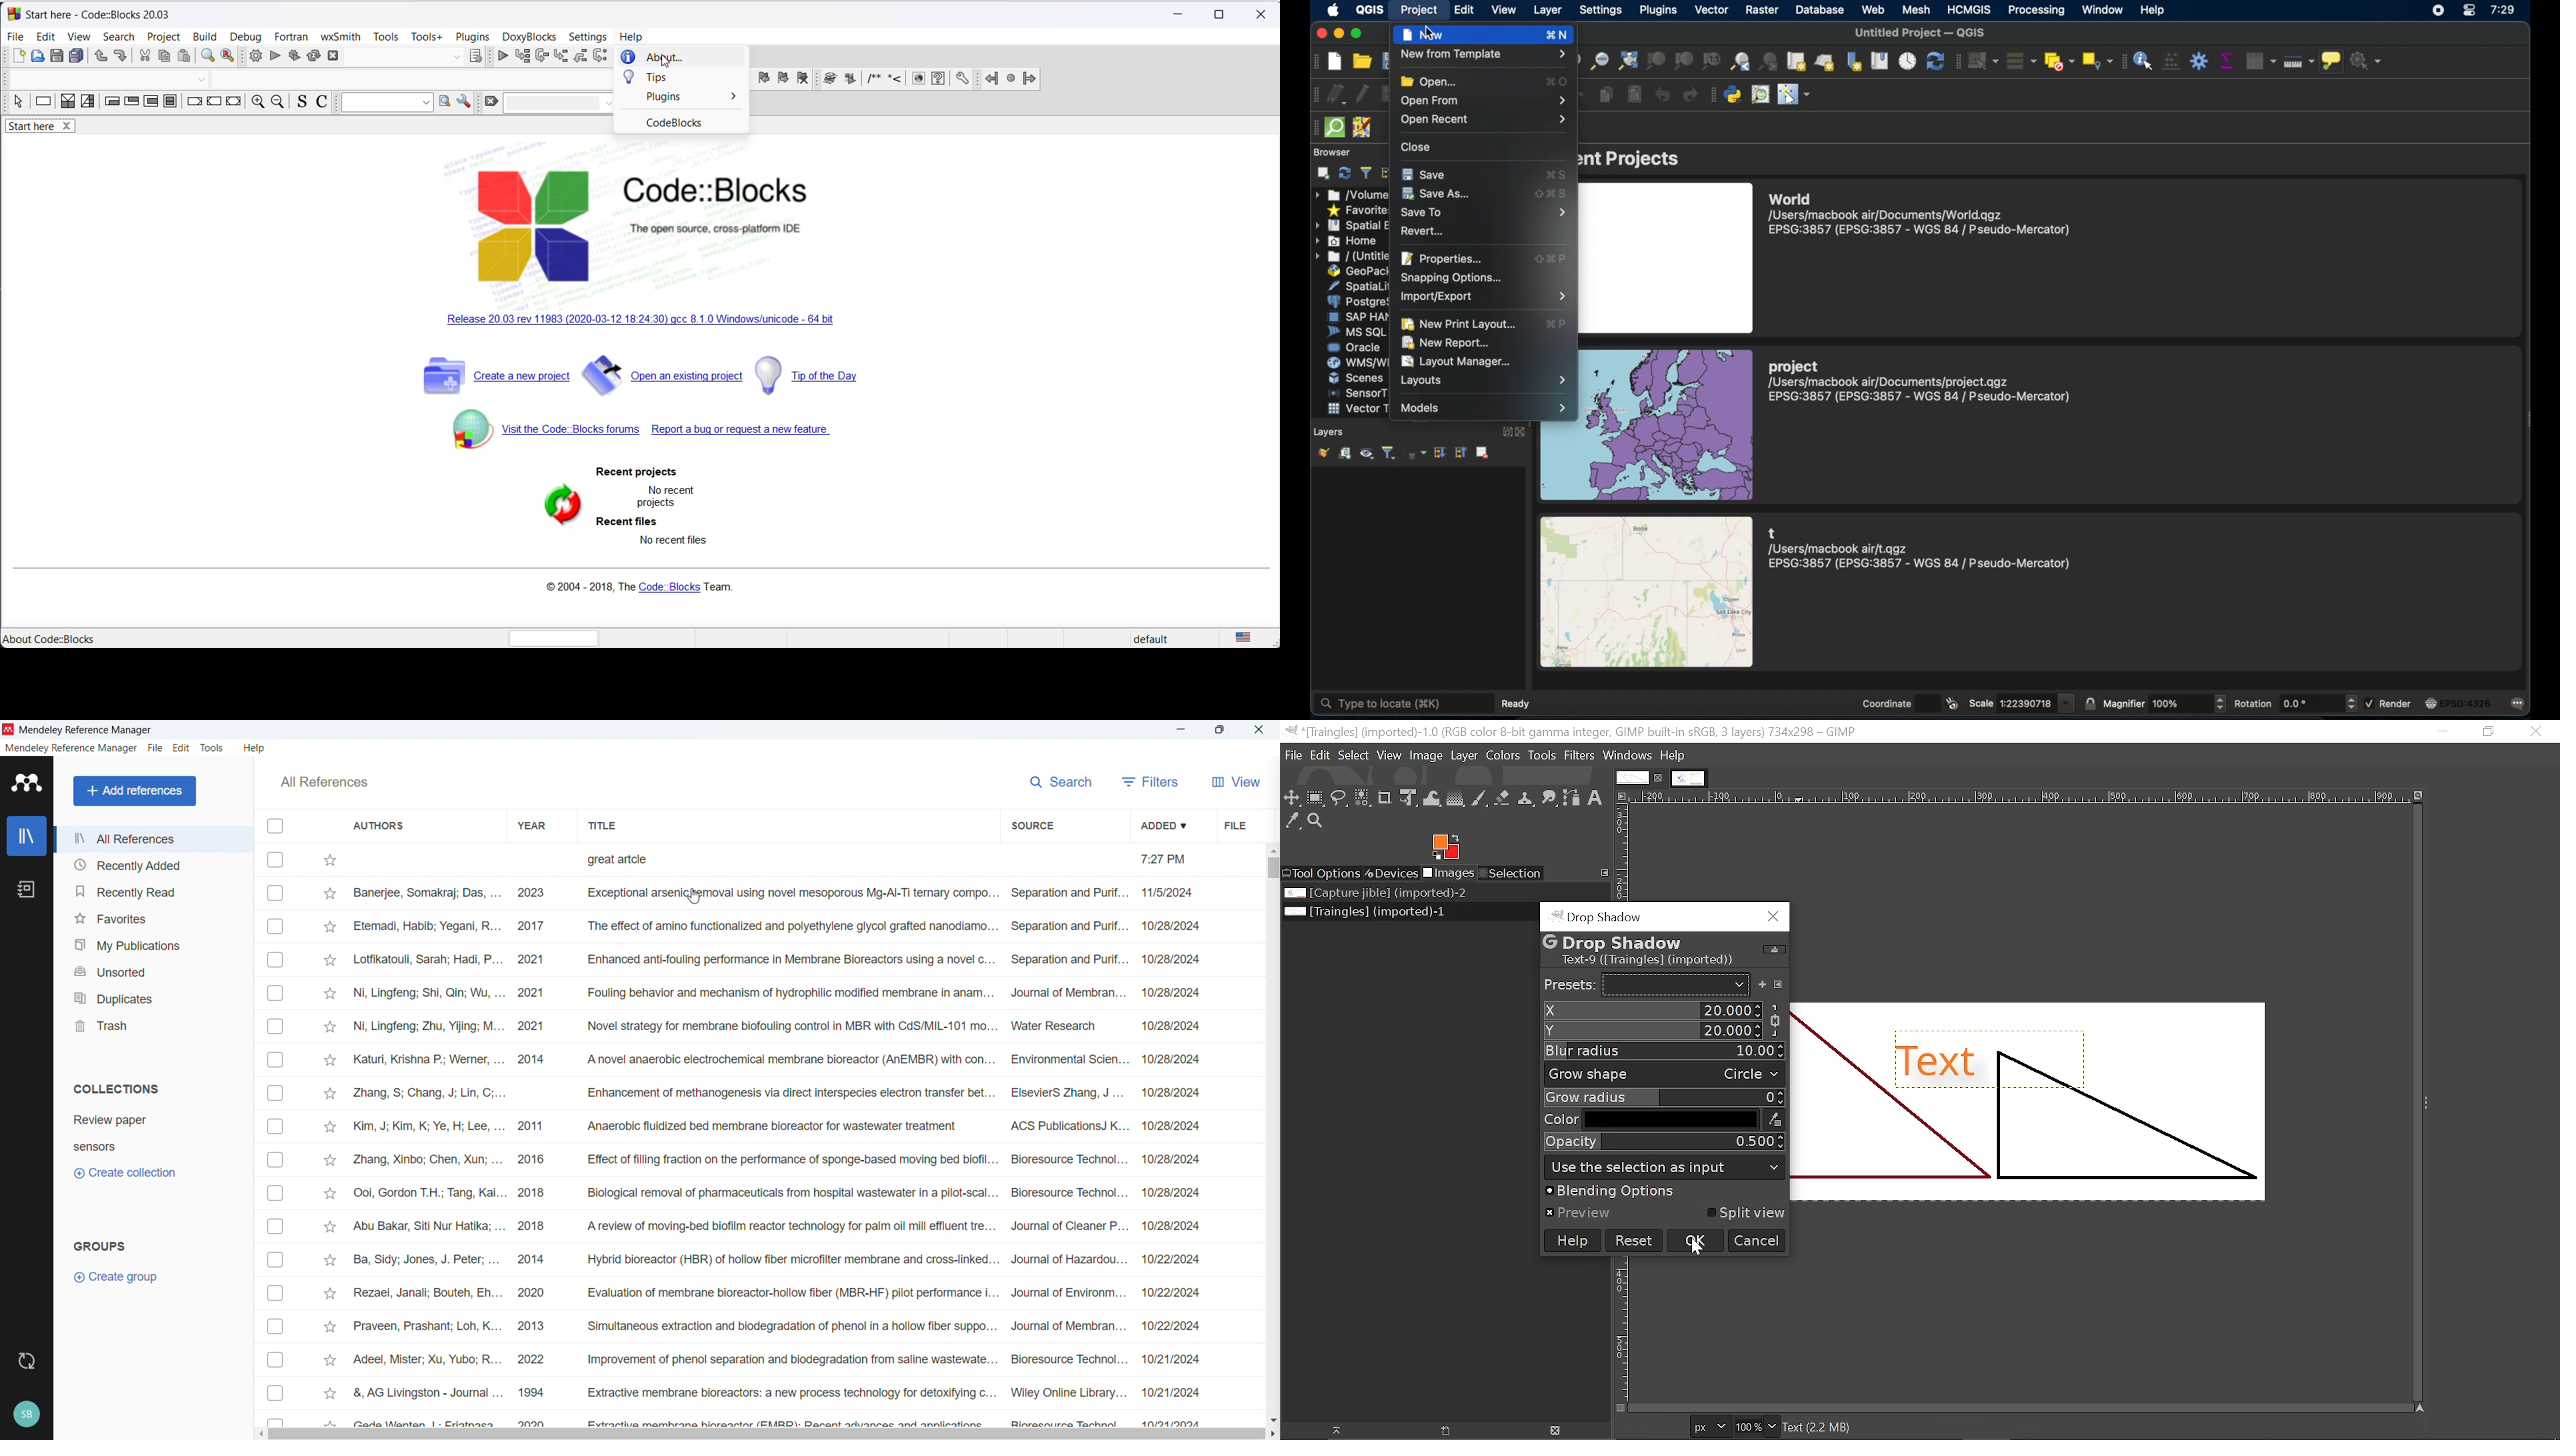  Describe the element at coordinates (134, 791) in the screenshot. I see `add references` at that location.